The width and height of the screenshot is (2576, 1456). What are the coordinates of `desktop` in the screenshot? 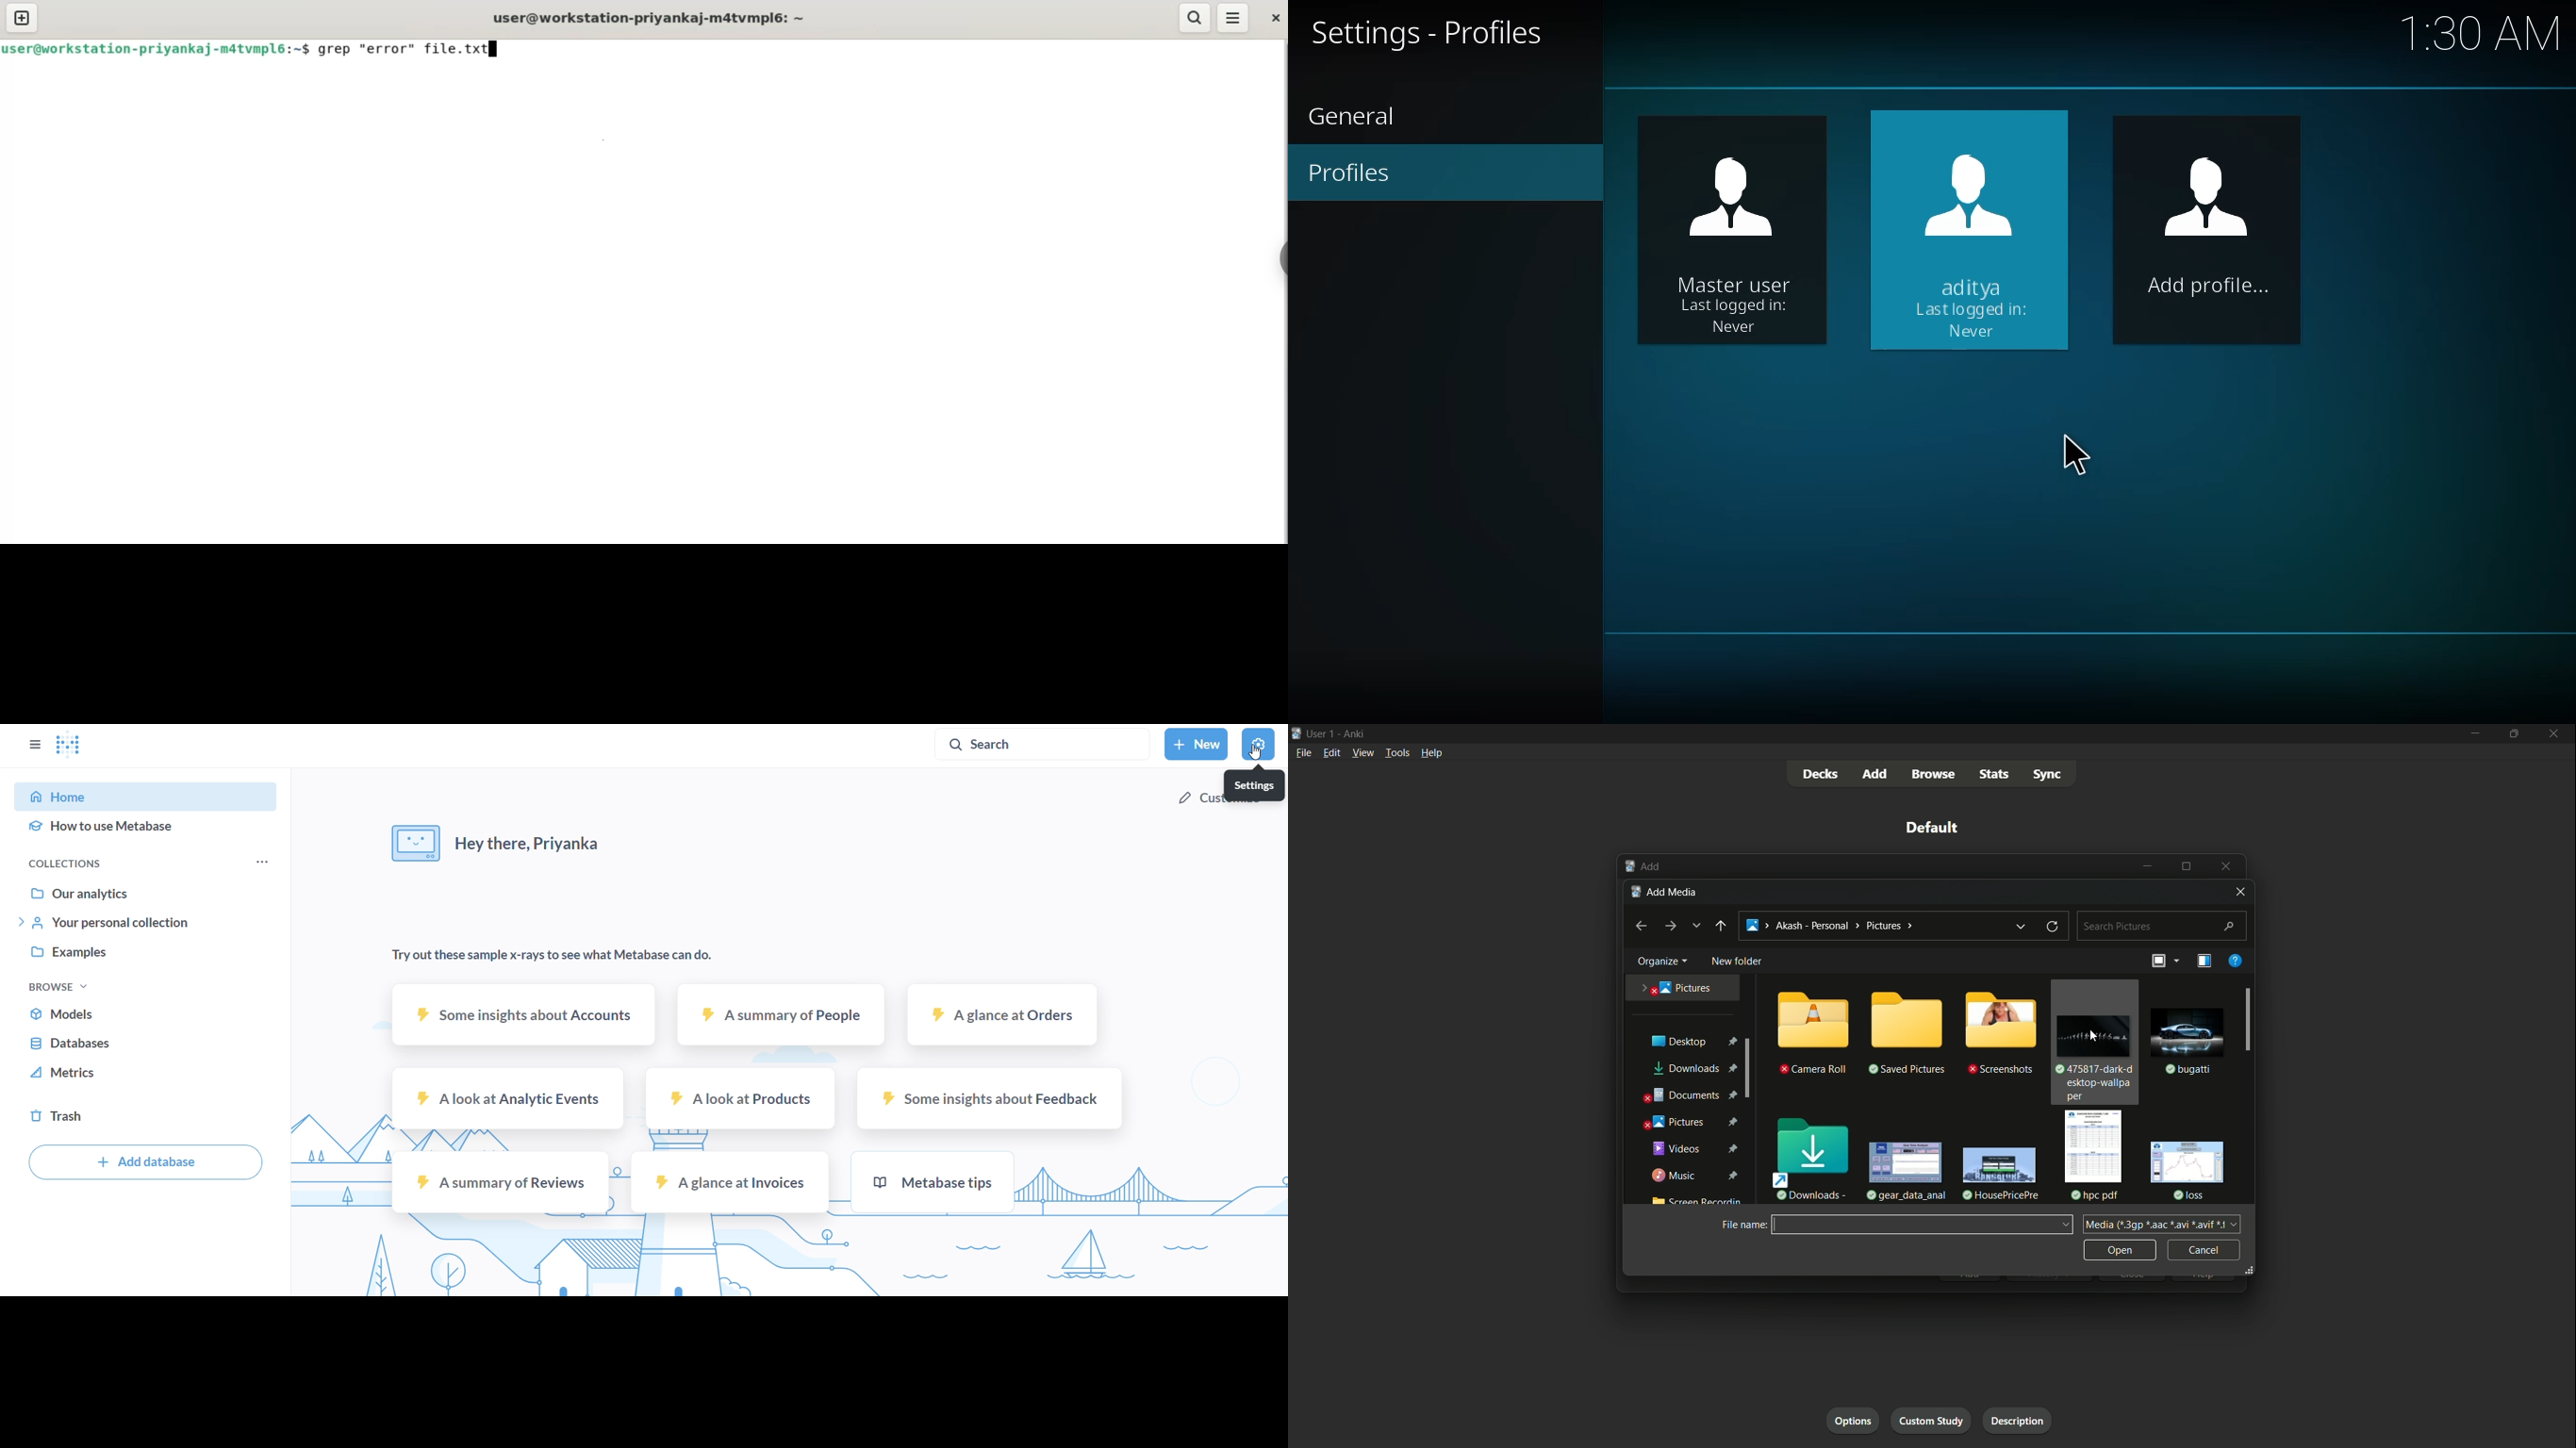 It's located at (1693, 1042).